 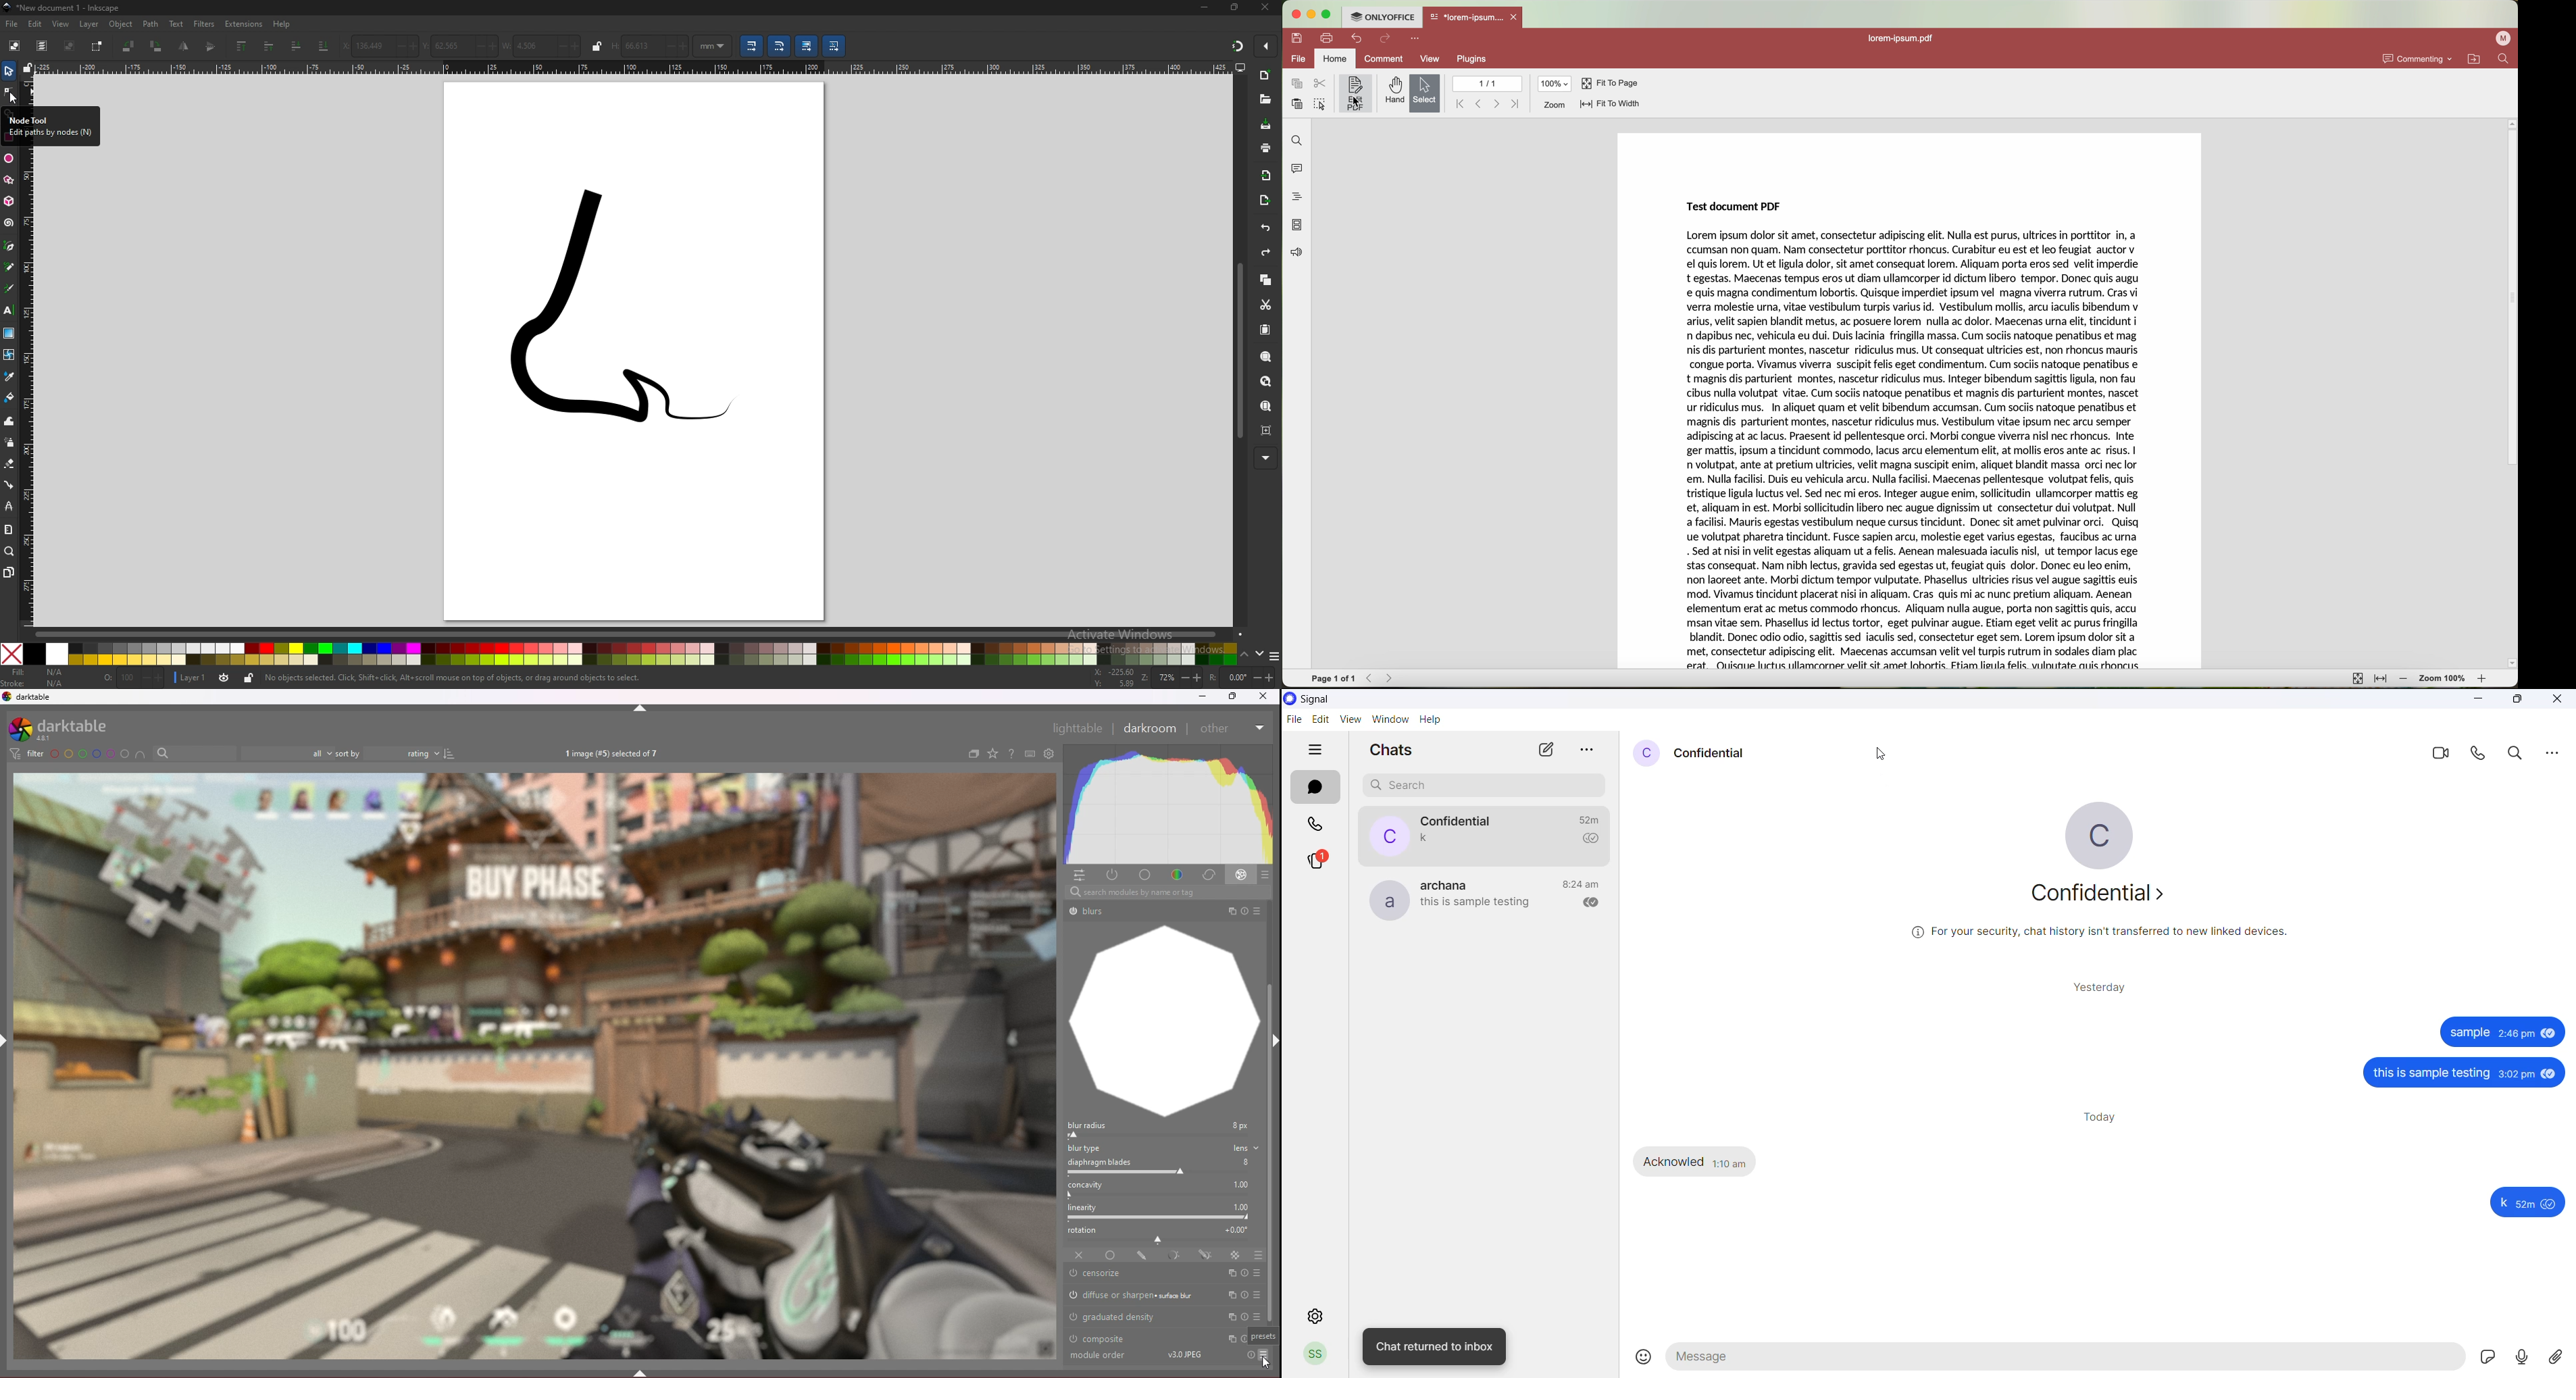 What do you see at coordinates (713, 45) in the screenshot?
I see `unit` at bounding box center [713, 45].